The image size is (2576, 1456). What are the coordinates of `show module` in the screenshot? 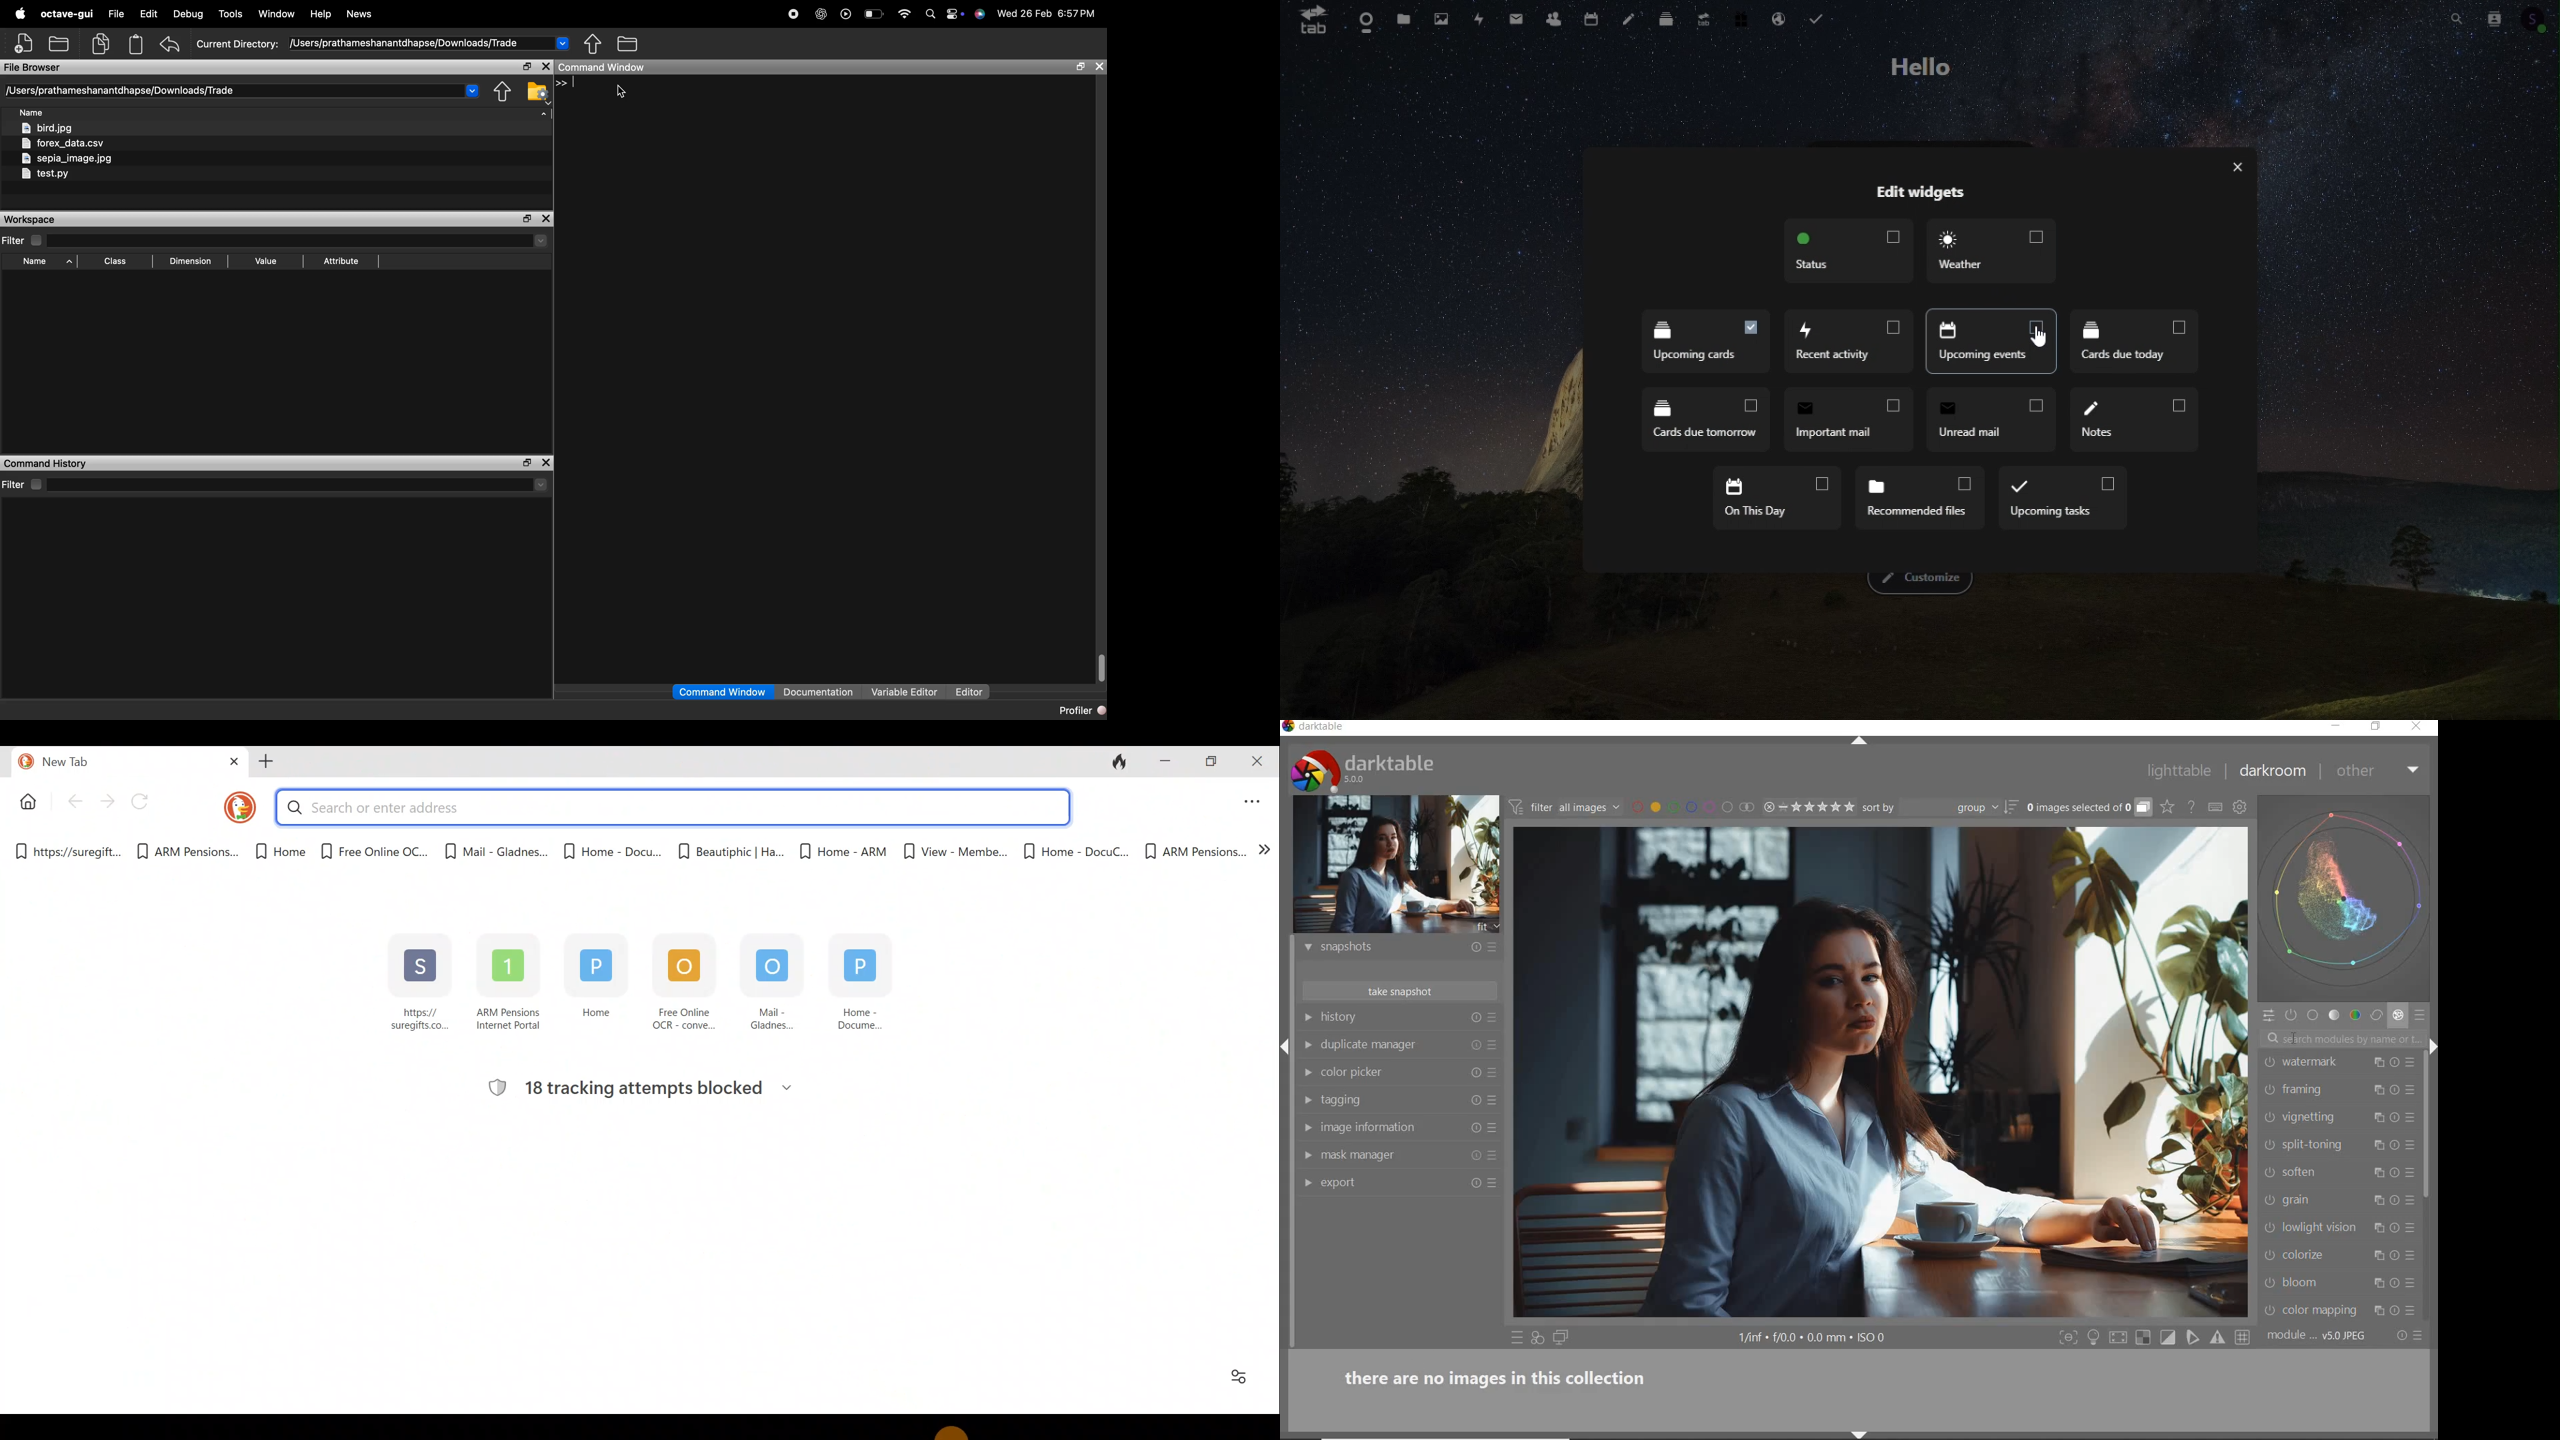 It's located at (1306, 948).